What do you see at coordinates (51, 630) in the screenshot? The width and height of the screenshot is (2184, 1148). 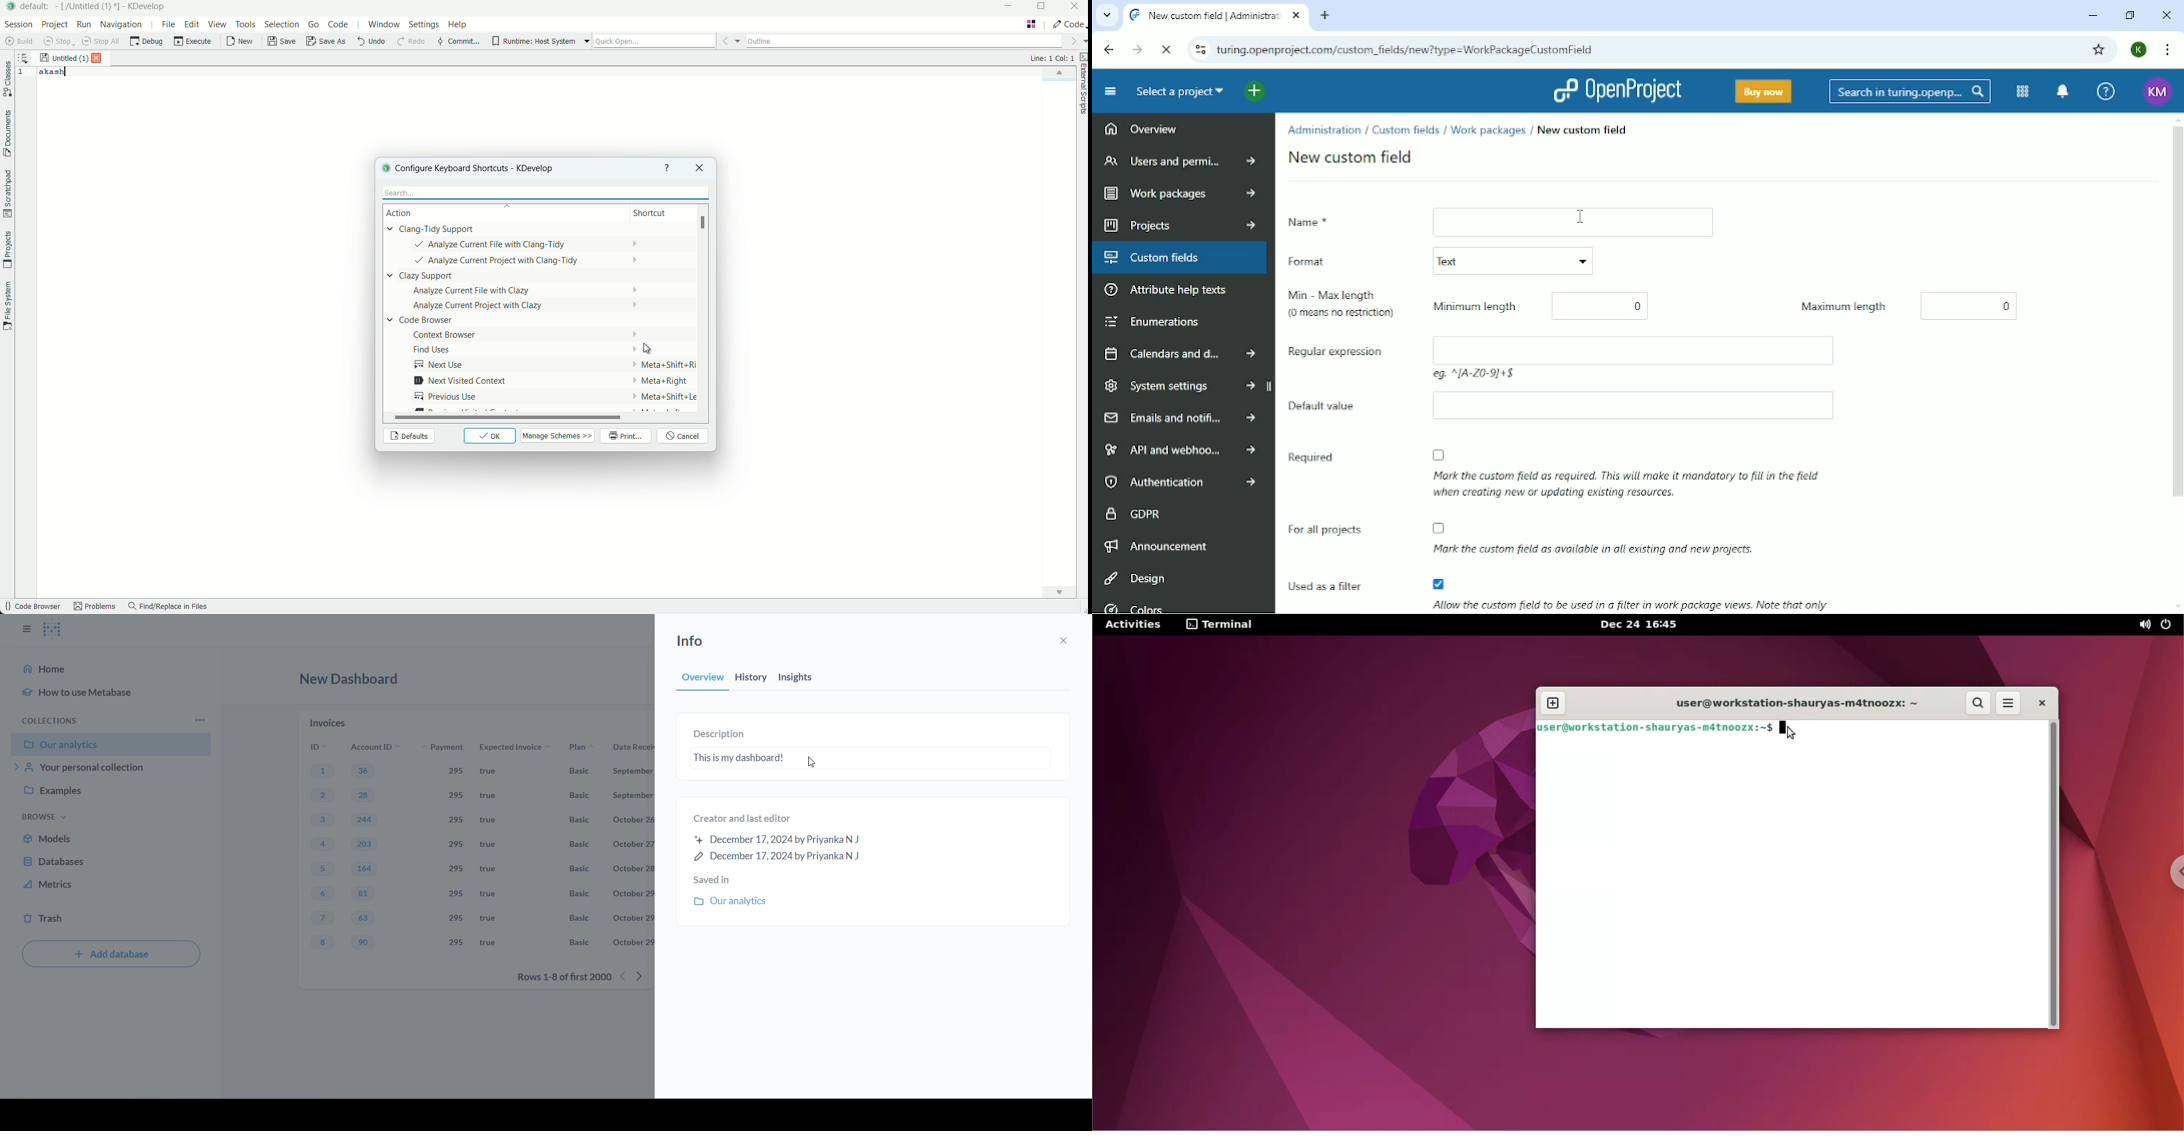 I see `logo` at bounding box center [51, 630].